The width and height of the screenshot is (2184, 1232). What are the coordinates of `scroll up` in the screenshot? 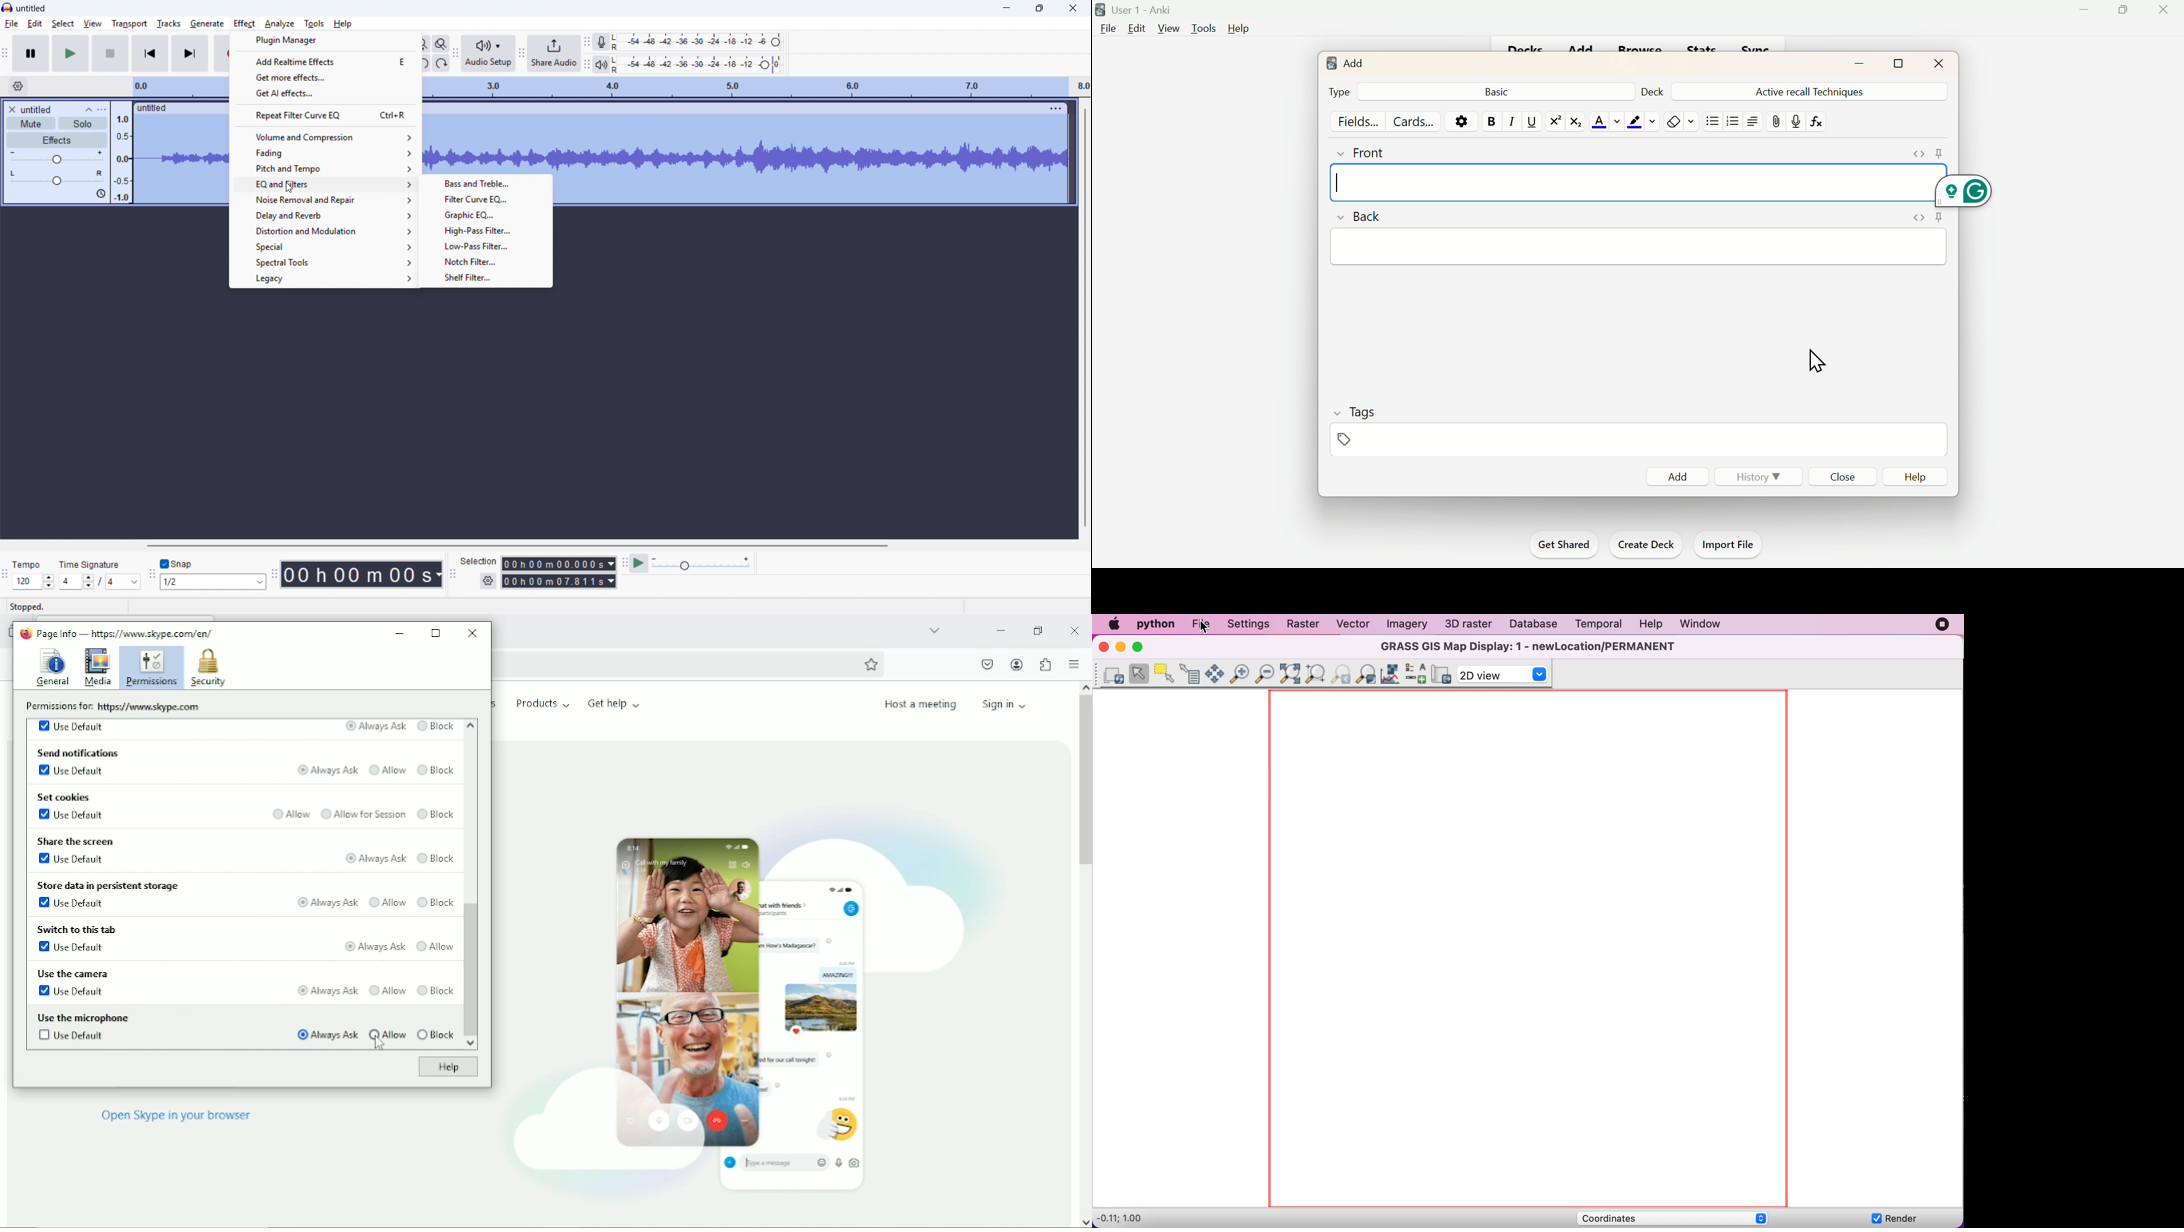 It's located at (470, 724).